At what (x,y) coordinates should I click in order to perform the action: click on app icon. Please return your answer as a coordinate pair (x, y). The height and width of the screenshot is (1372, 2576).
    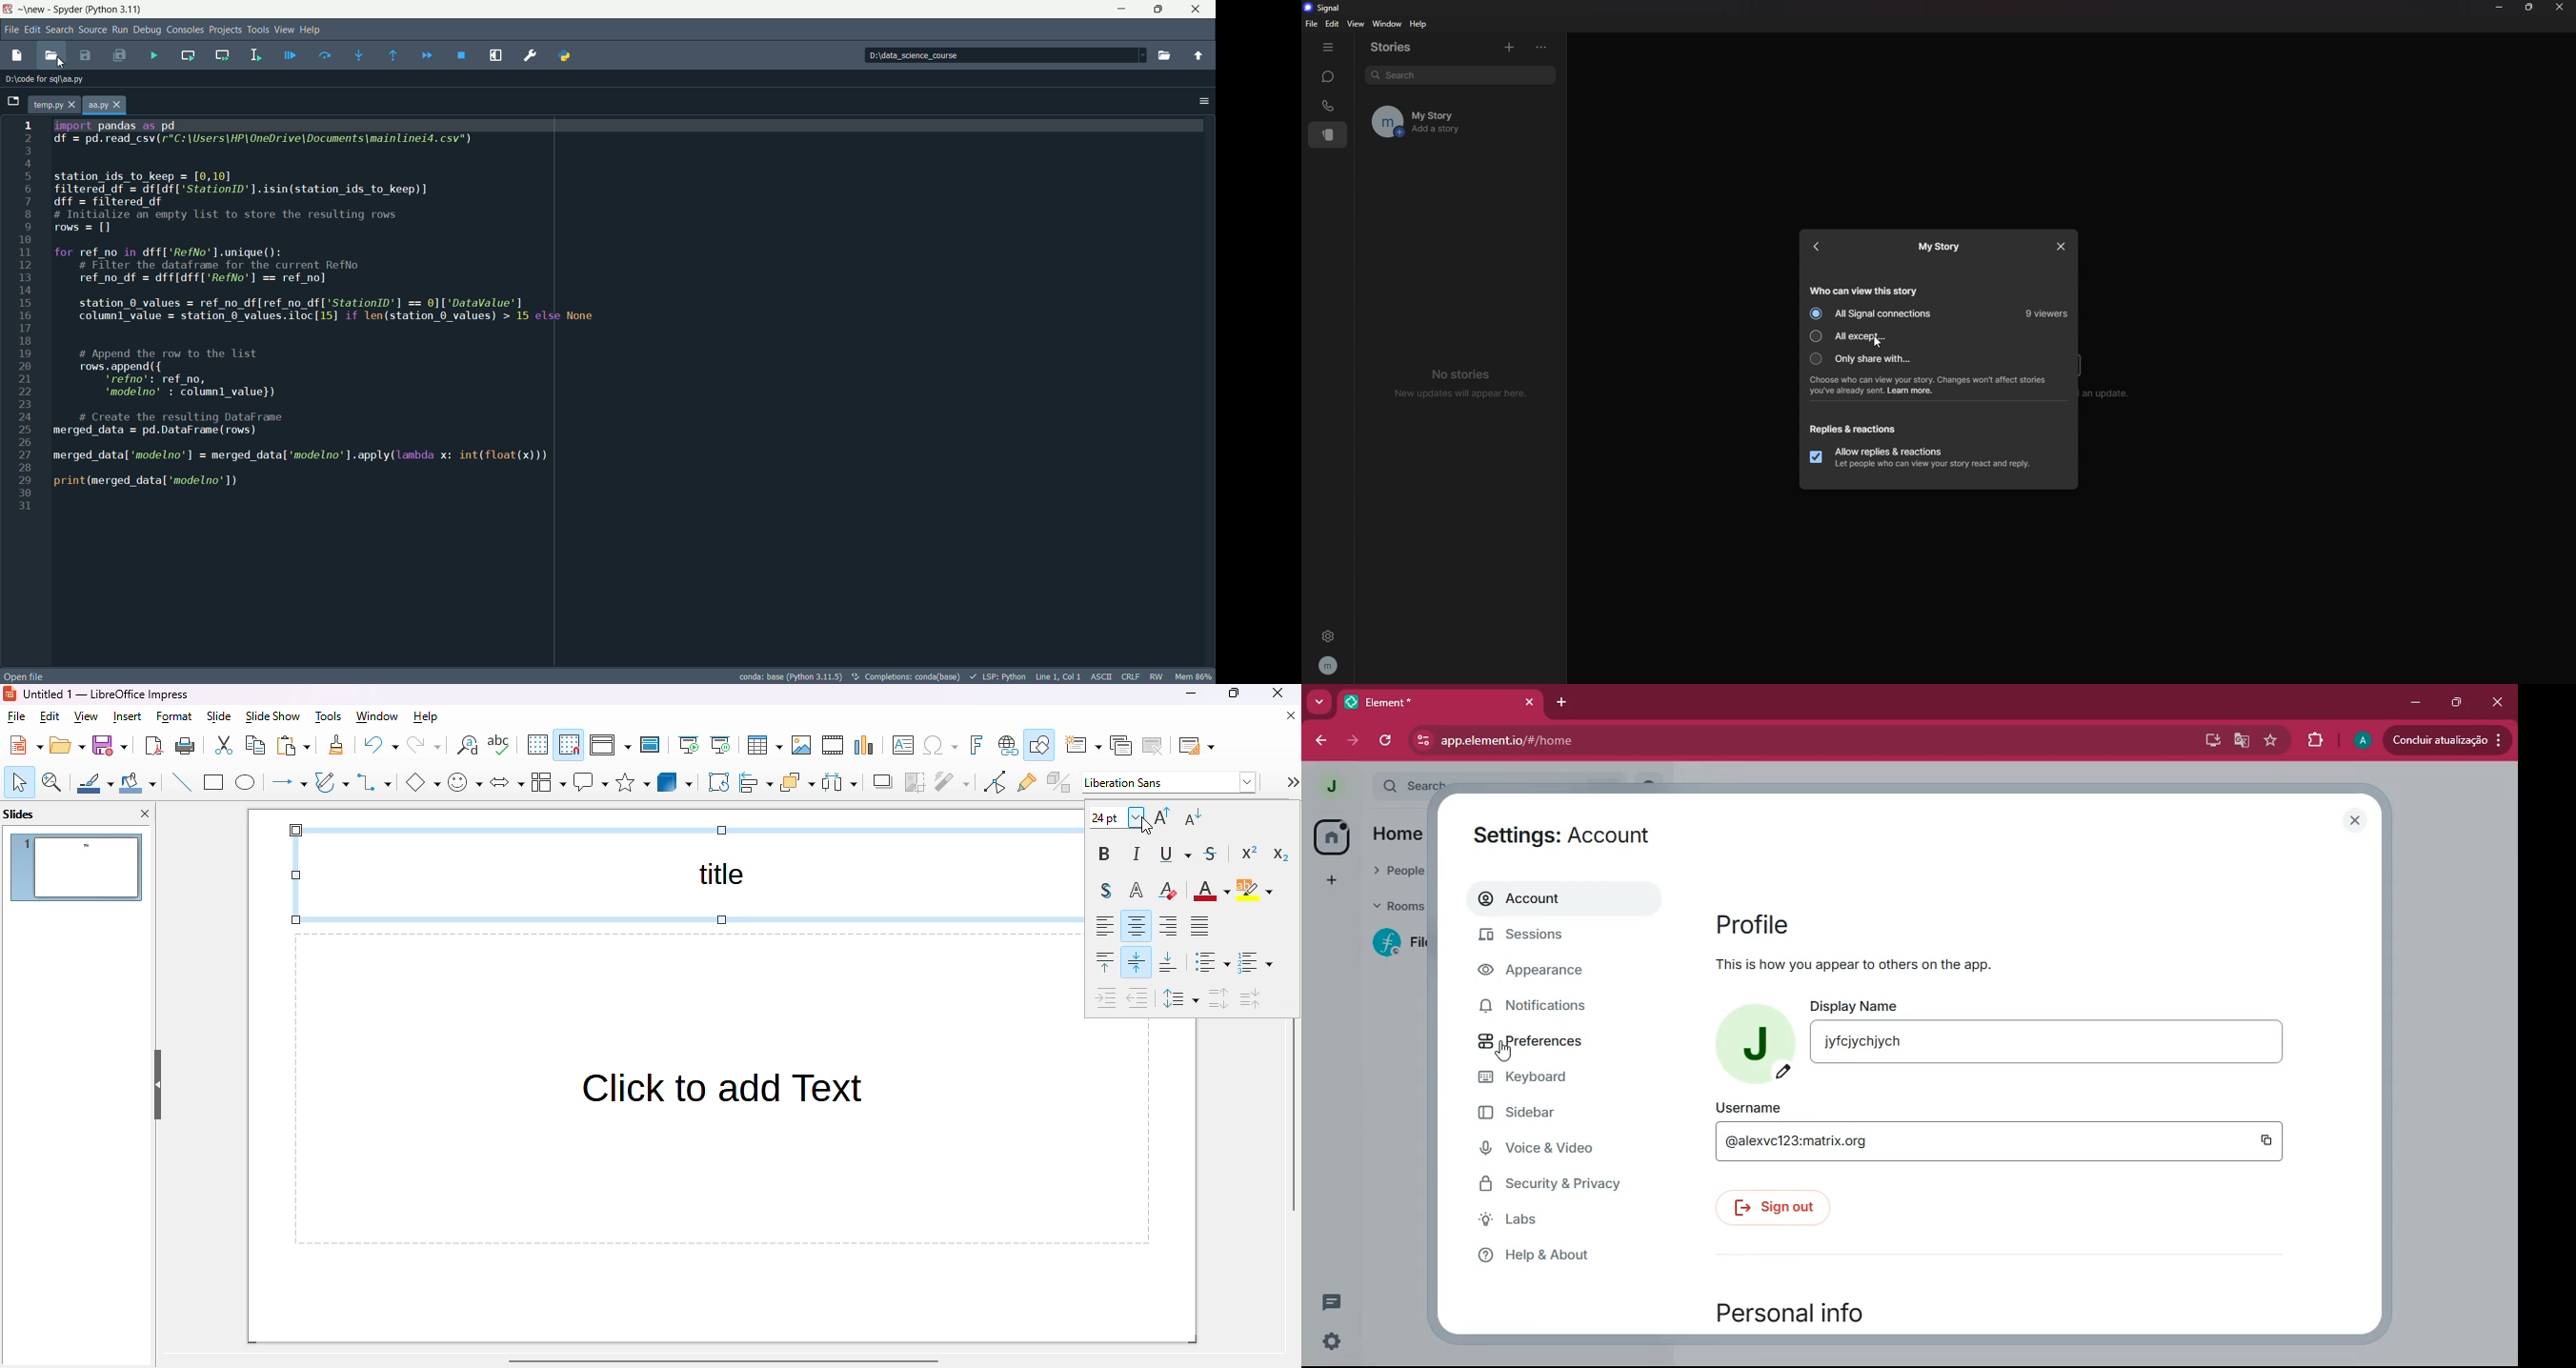
    Looking at the image, I should click on (9, 10).